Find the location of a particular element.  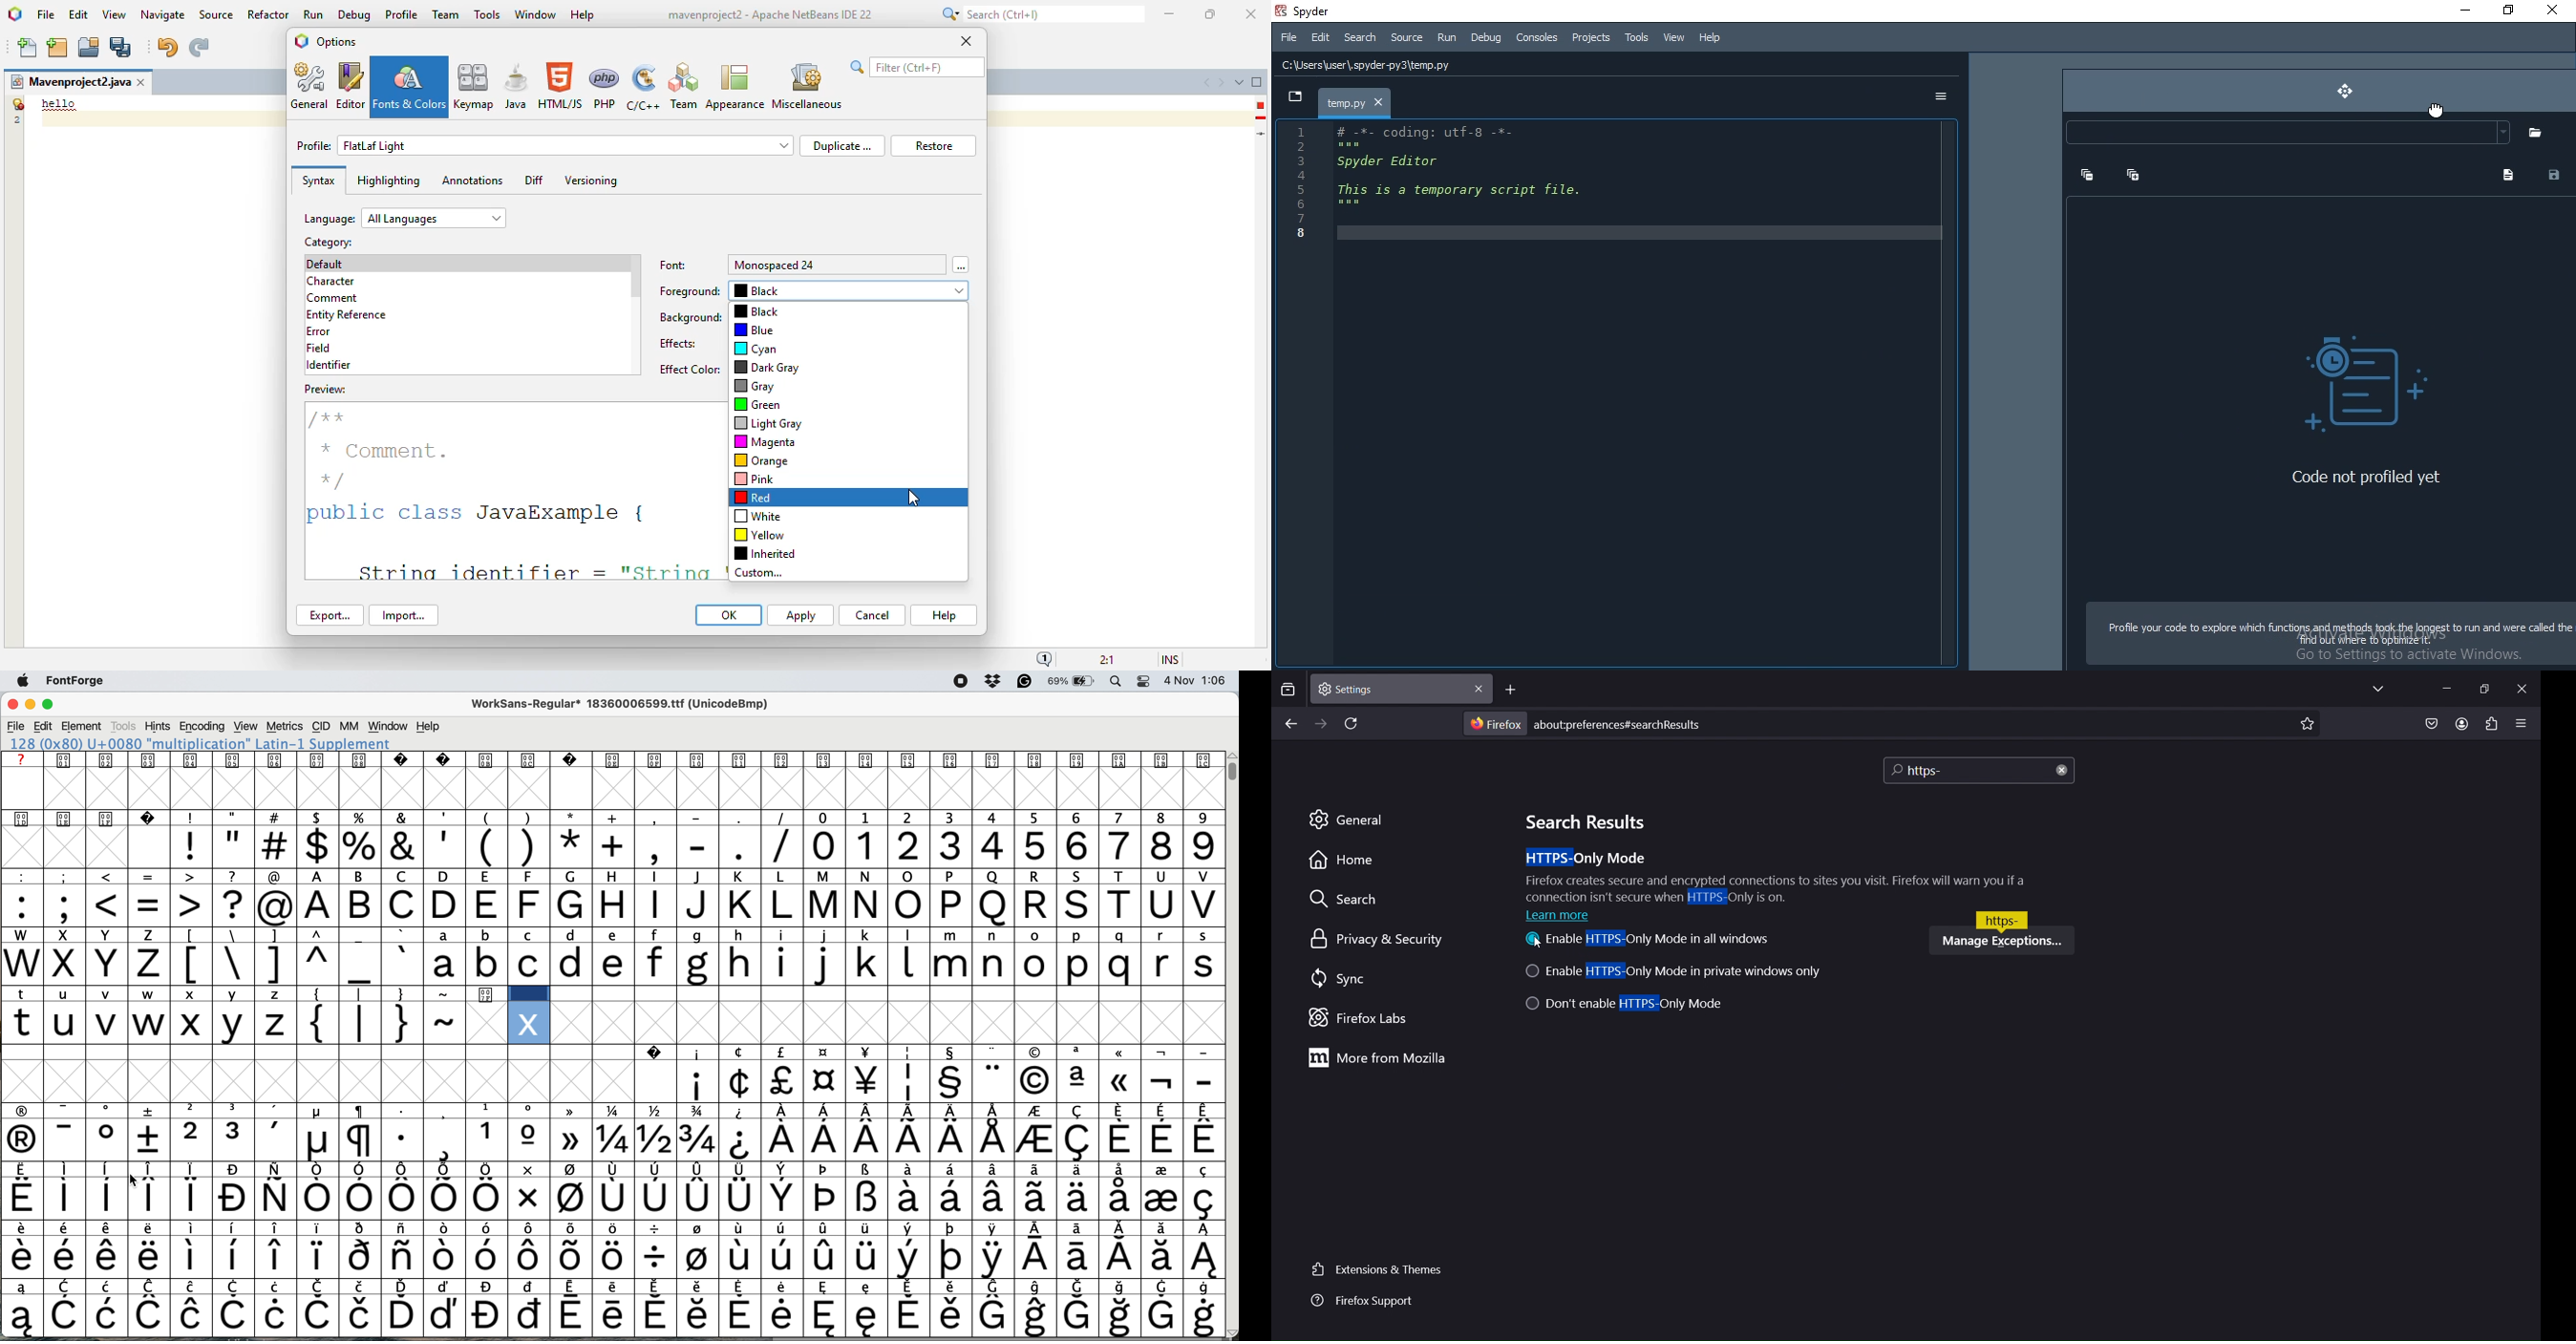

control center is located at coordinates (1142, 680).